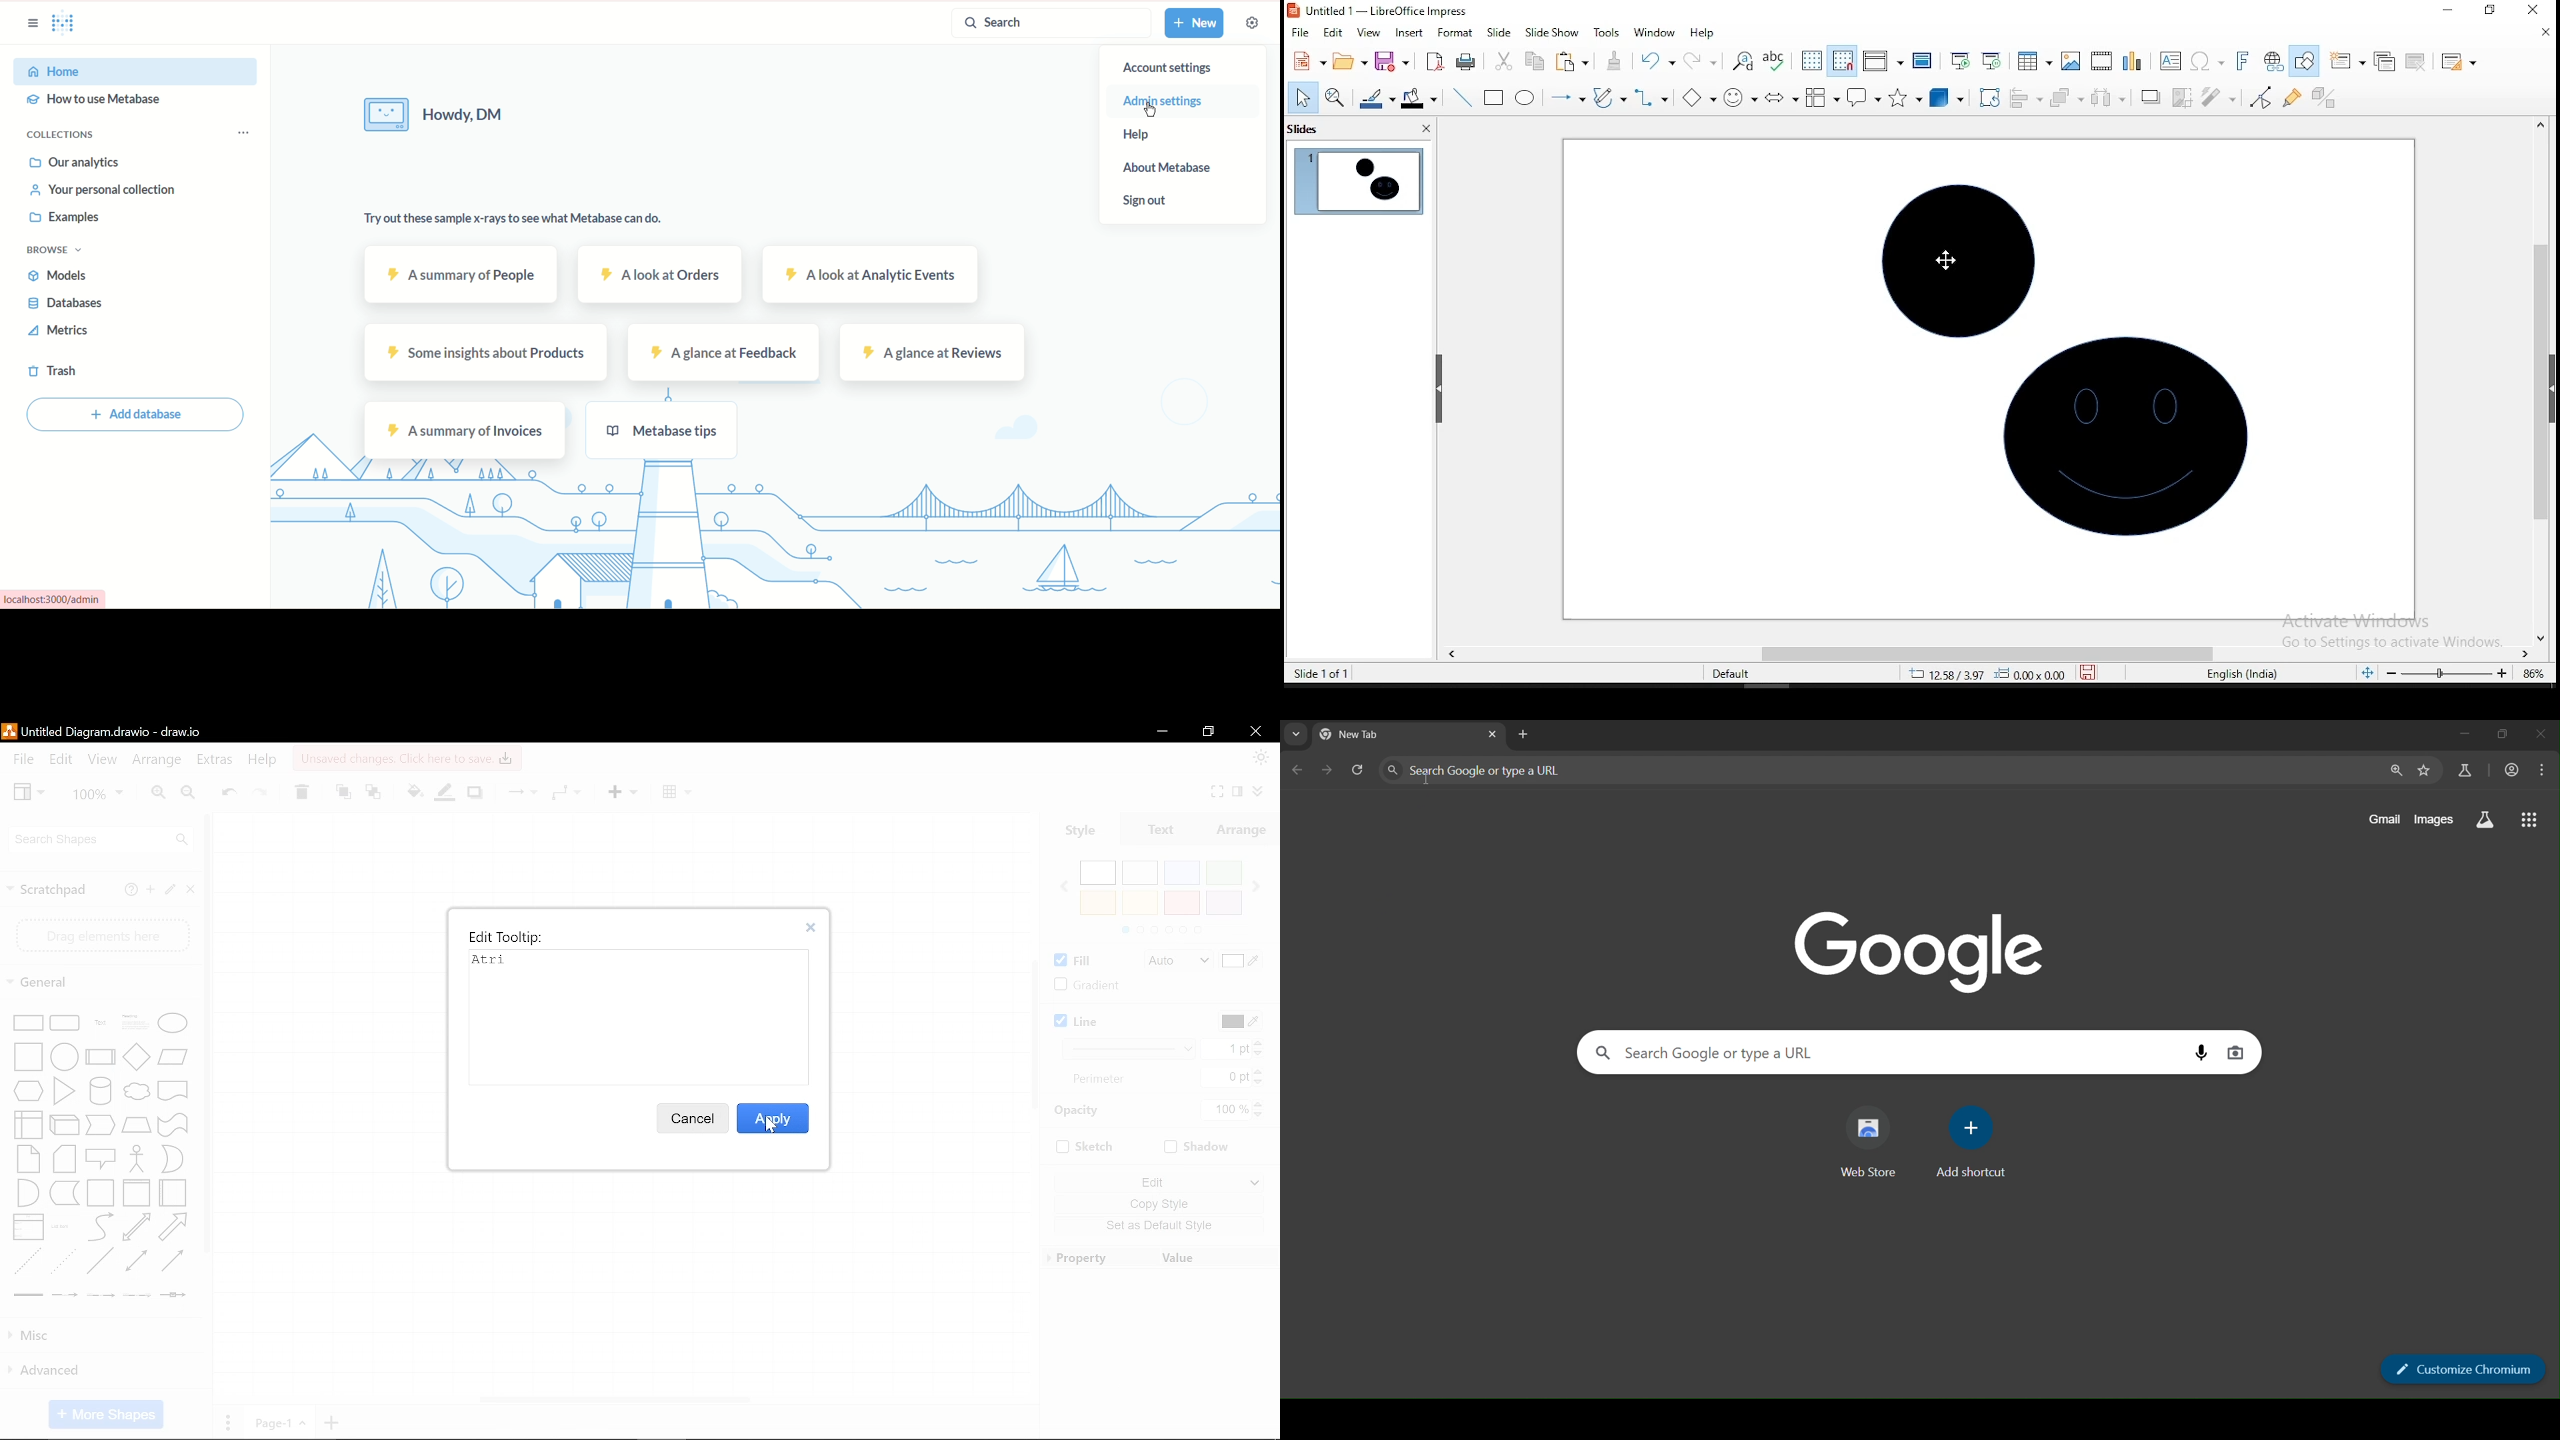  What do you see at coordinates (2023, 99) in the screenshot?
I see `align objects` at bounding box center [2023, 99].